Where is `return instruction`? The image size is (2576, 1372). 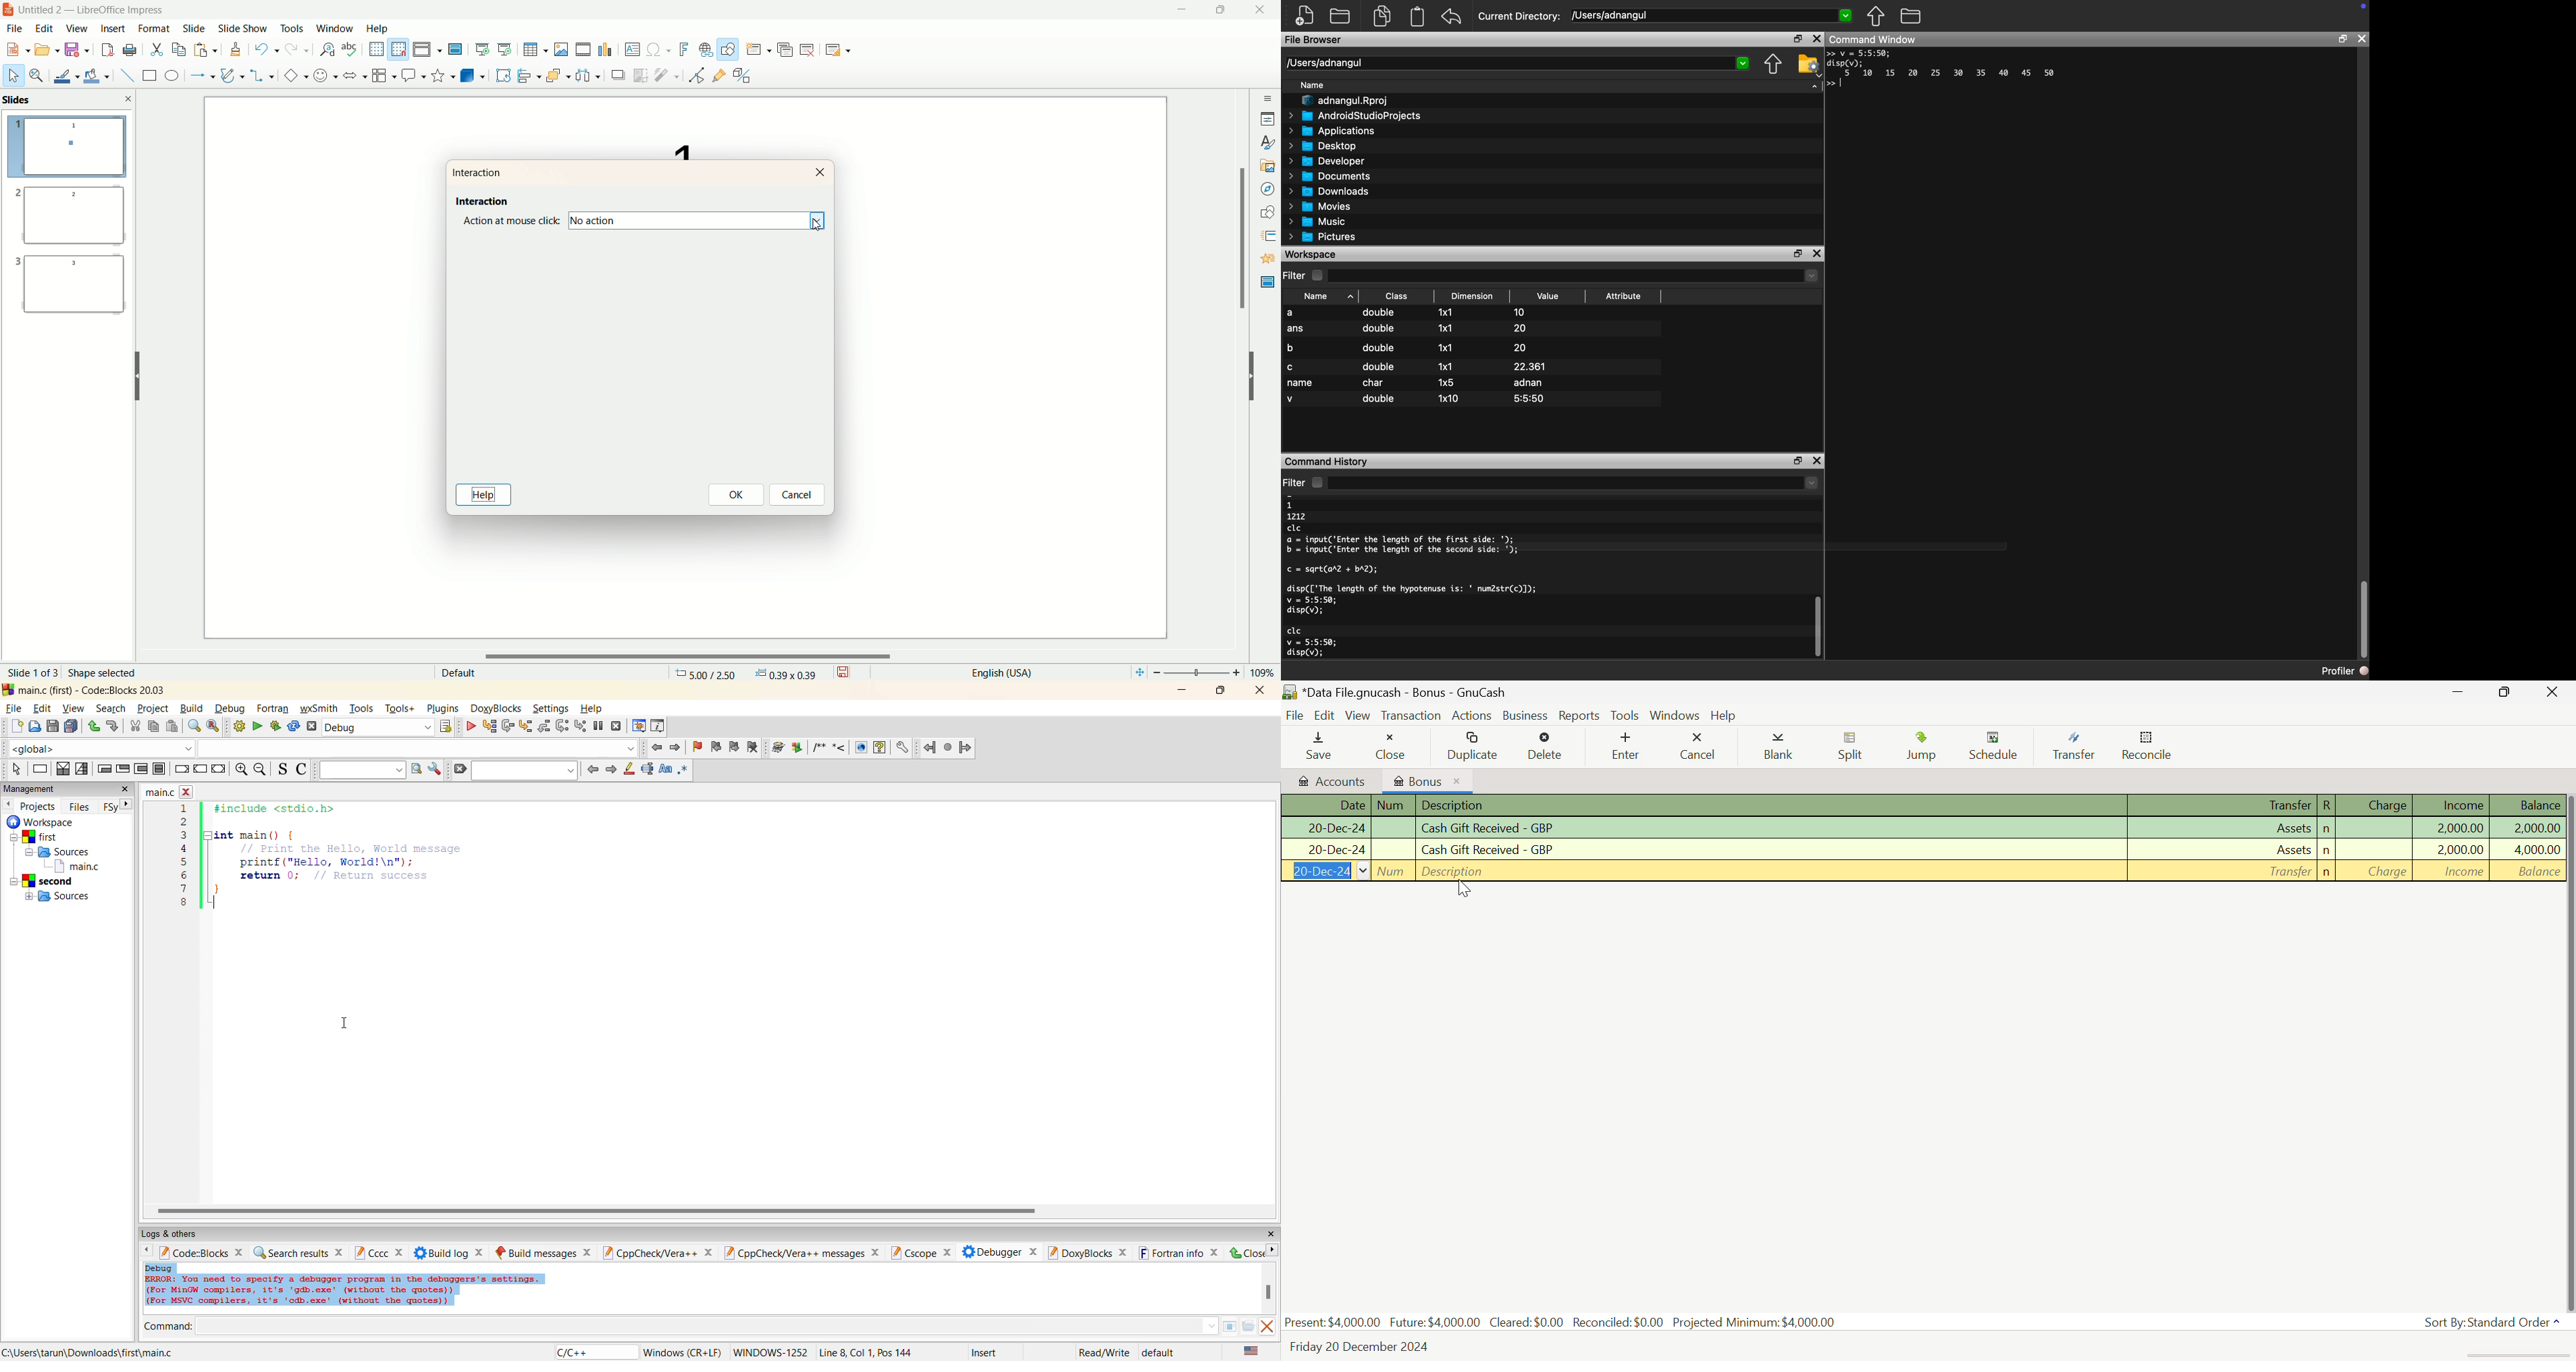
return instruction is located at coordinates (218, 769).